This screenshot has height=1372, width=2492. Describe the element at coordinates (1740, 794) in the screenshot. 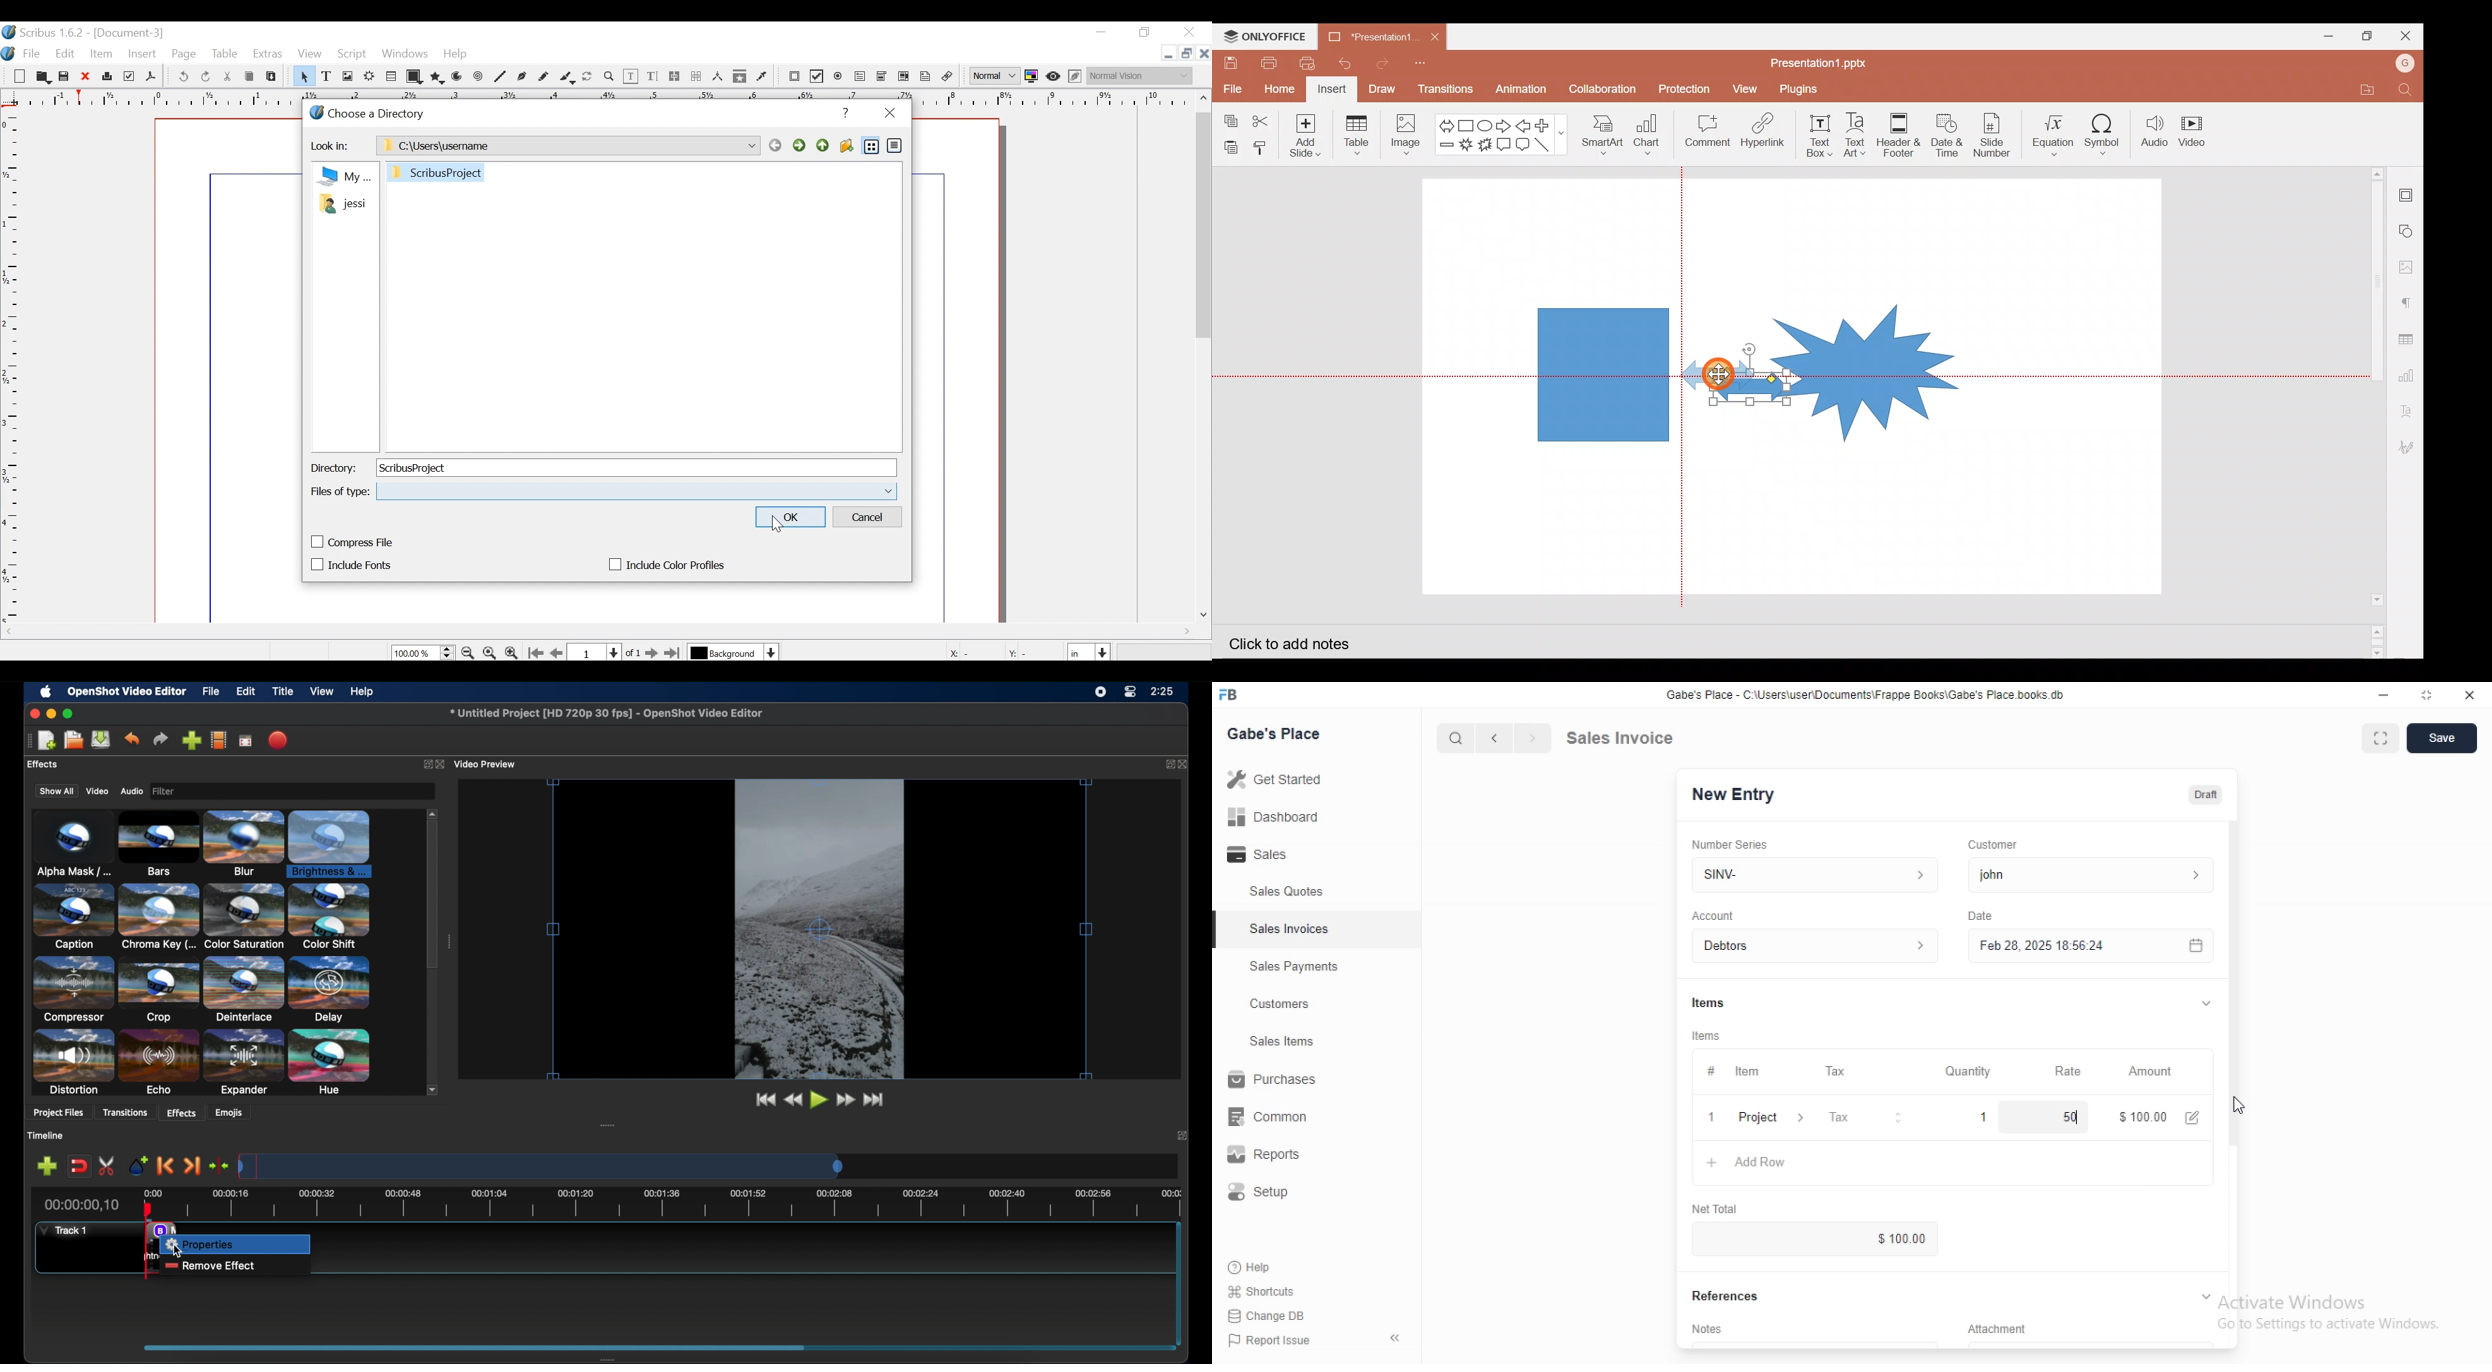

I see `New Entry` at that location.